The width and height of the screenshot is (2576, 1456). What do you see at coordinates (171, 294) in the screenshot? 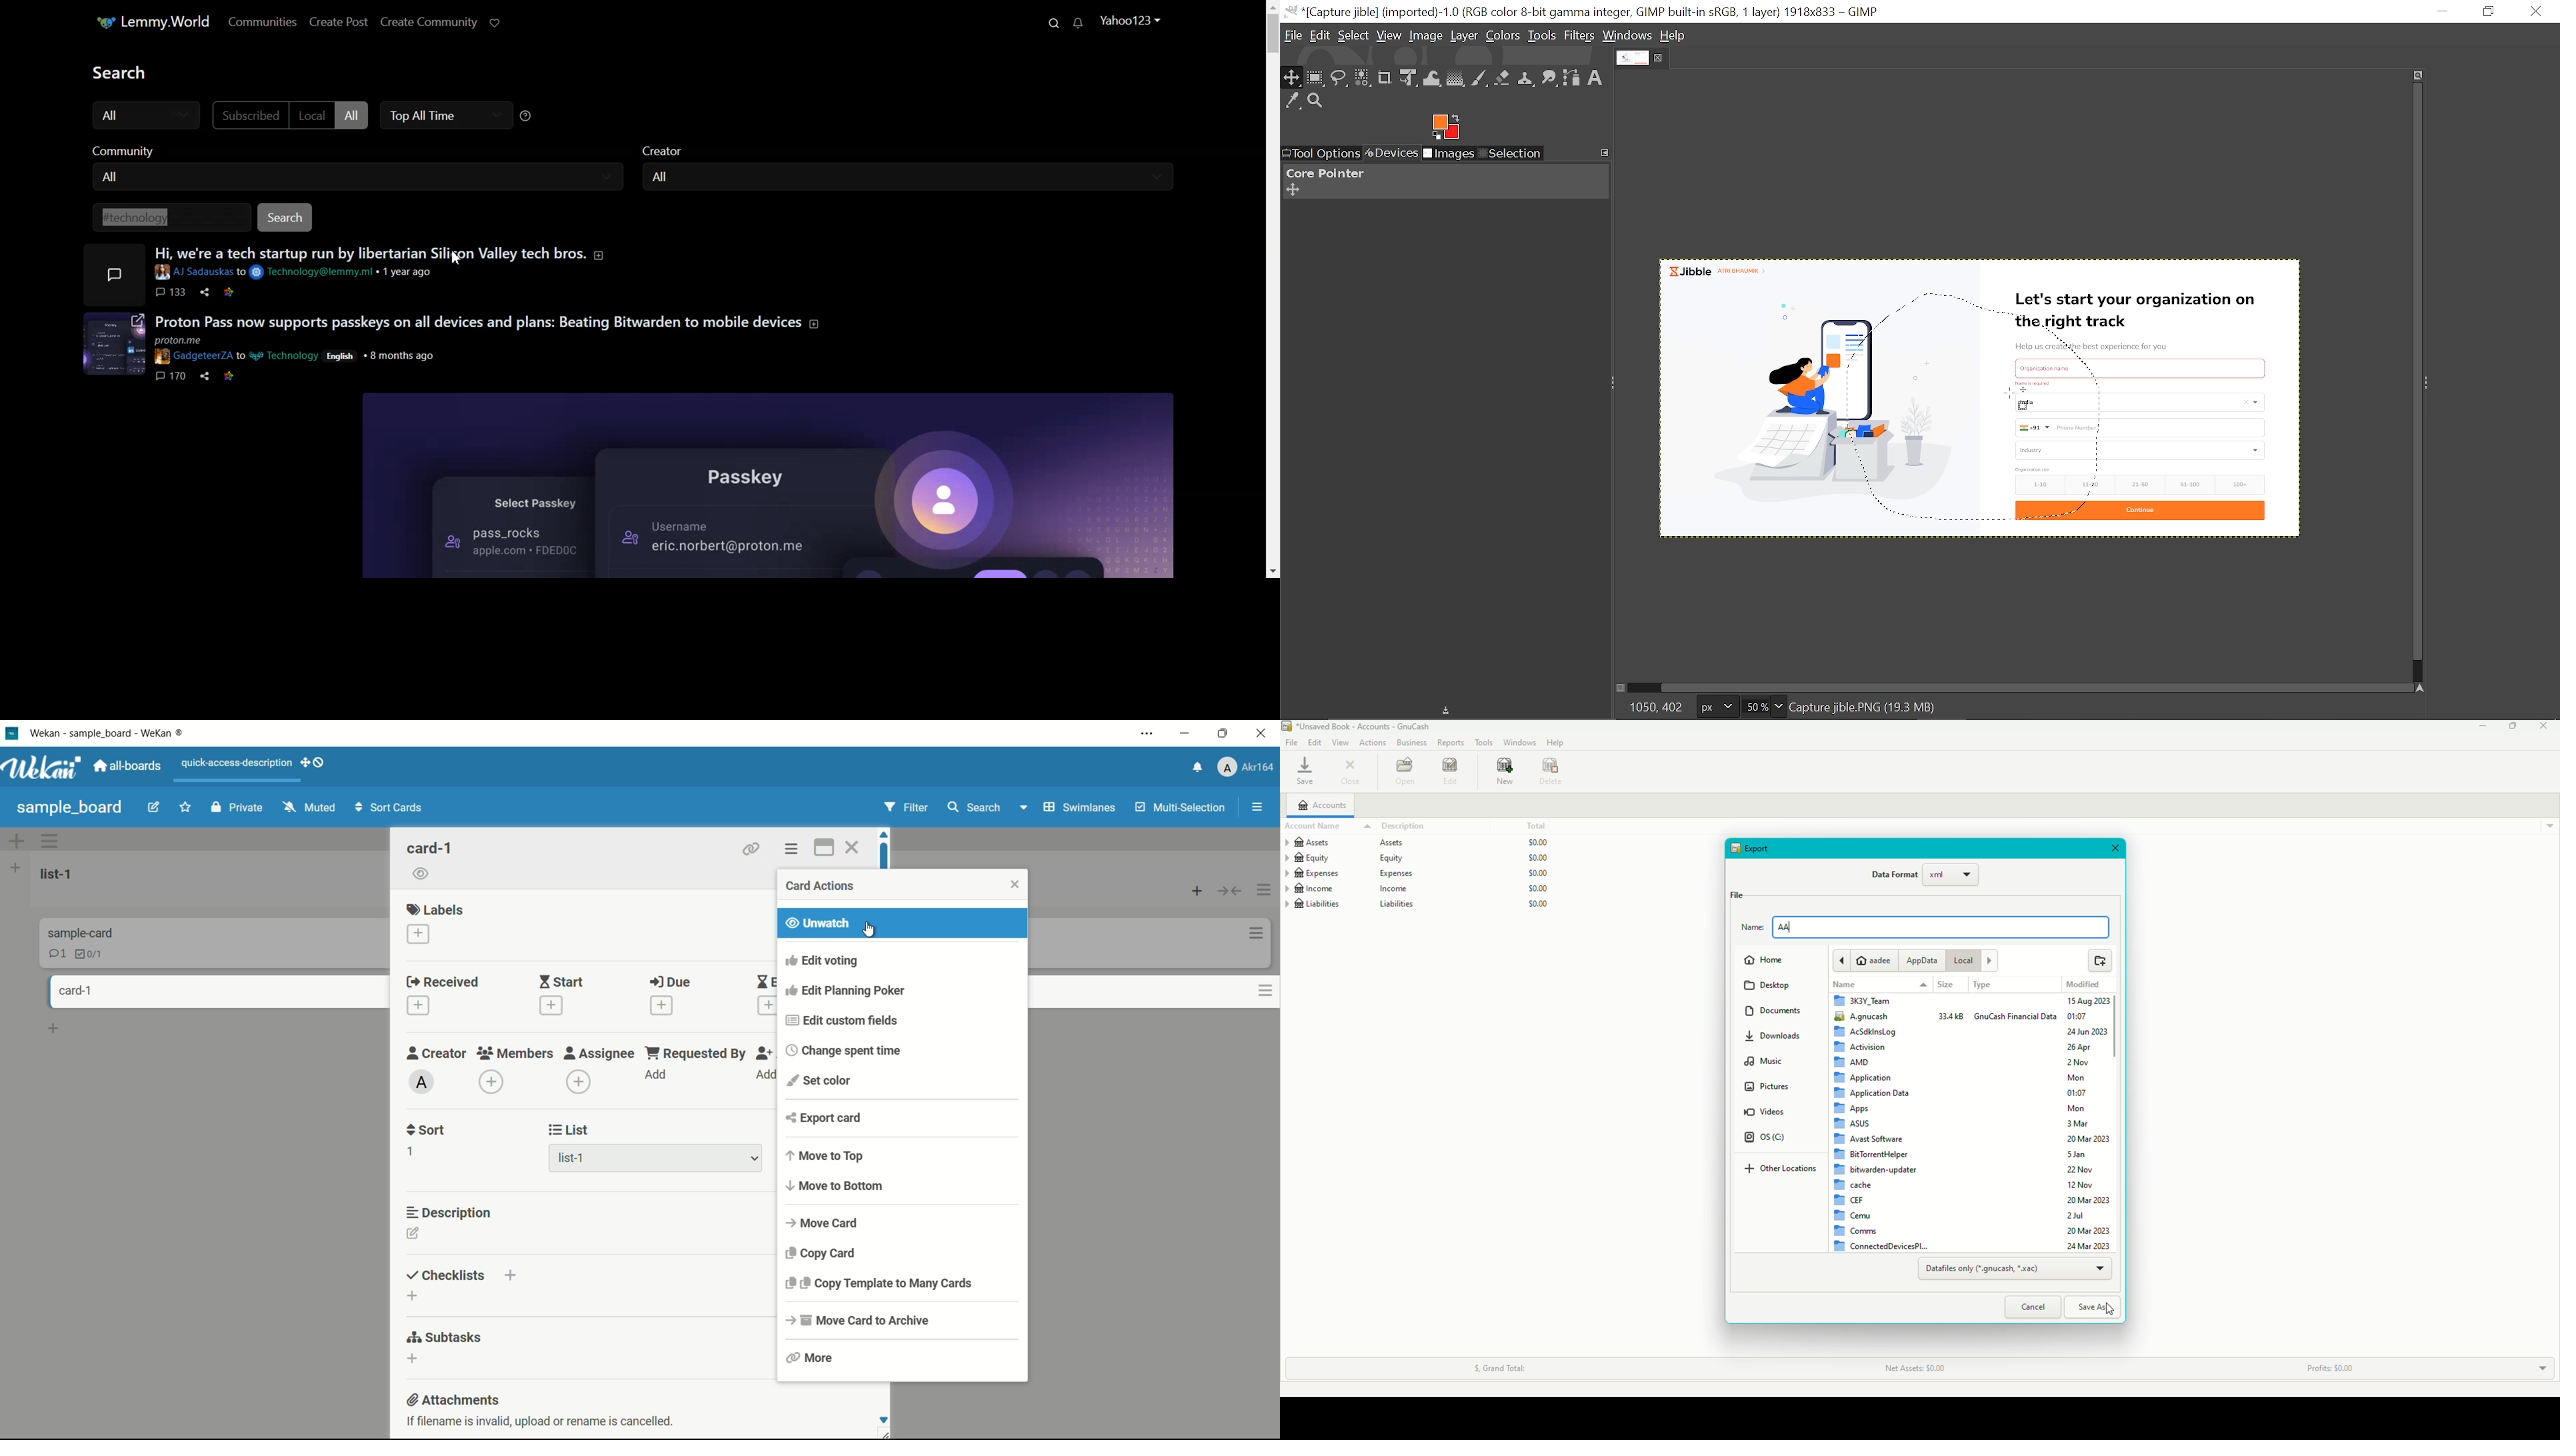
I see `133 comments` at bounding box center [171, 294].